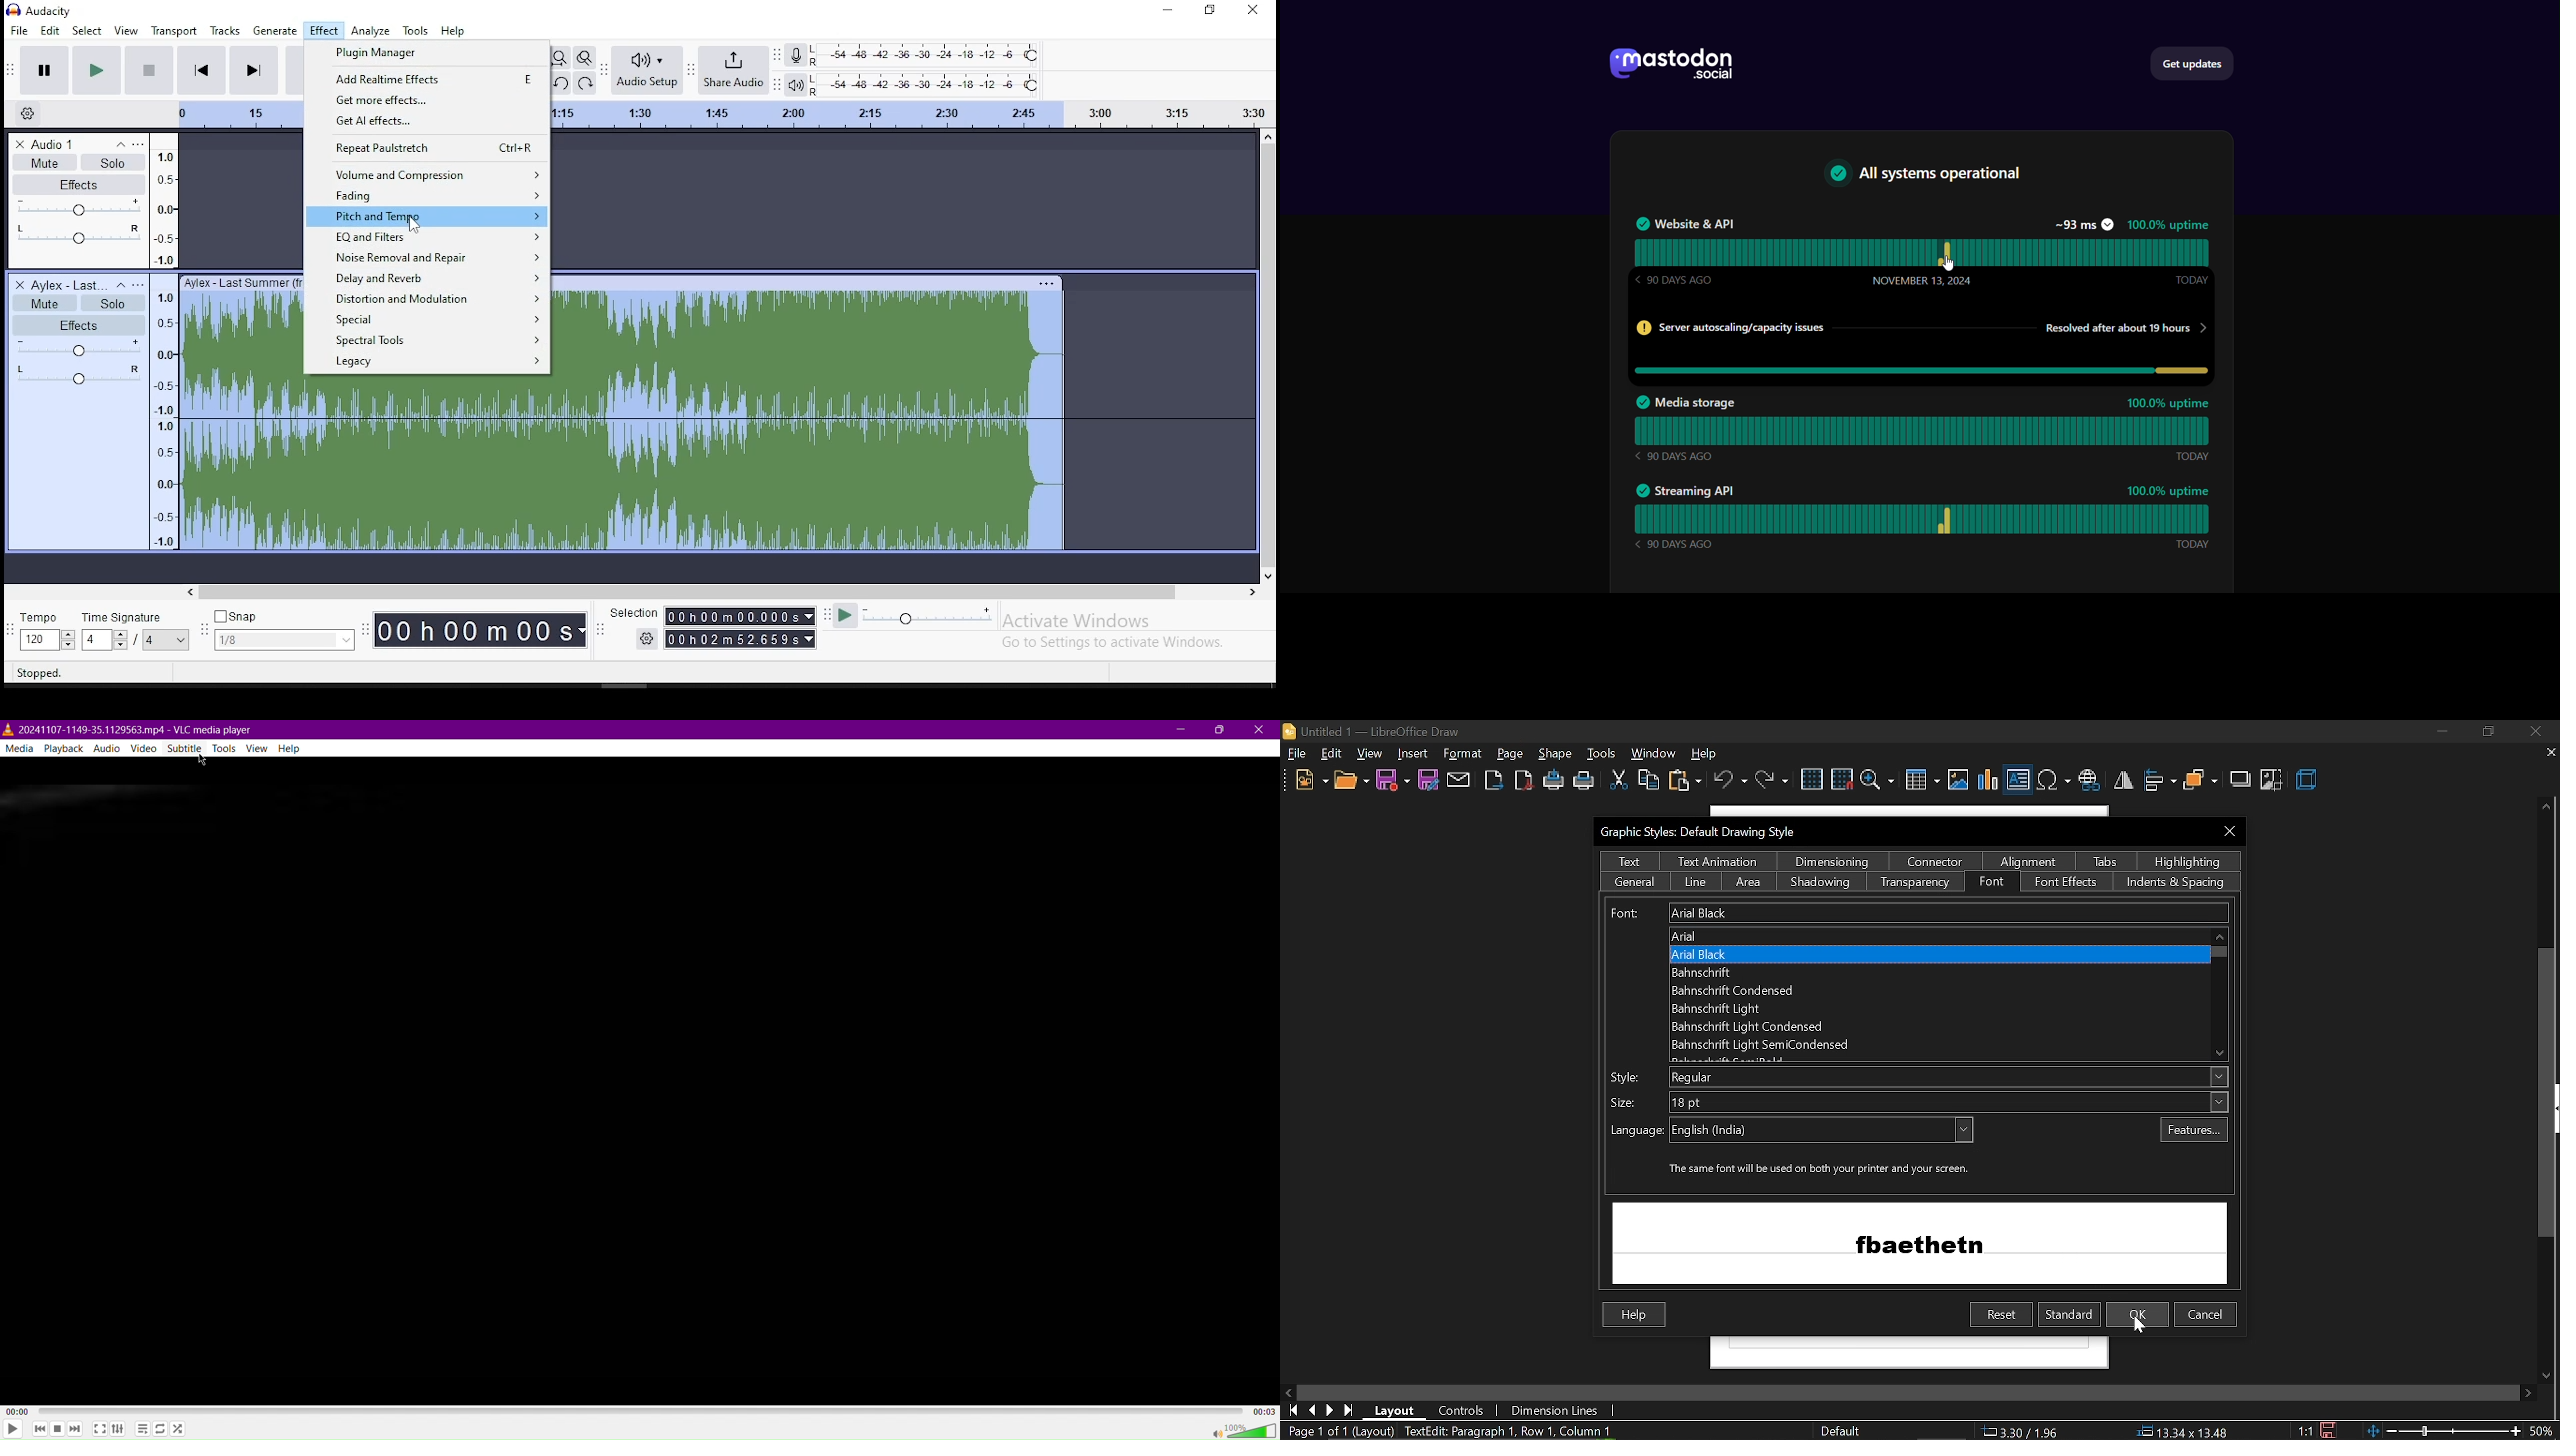 The width and height of the screenshot is (2576, 1456). What do you see at coordinates (142, 284) in the screenshot?
I see `open menu` at bounding box center [142, 284].